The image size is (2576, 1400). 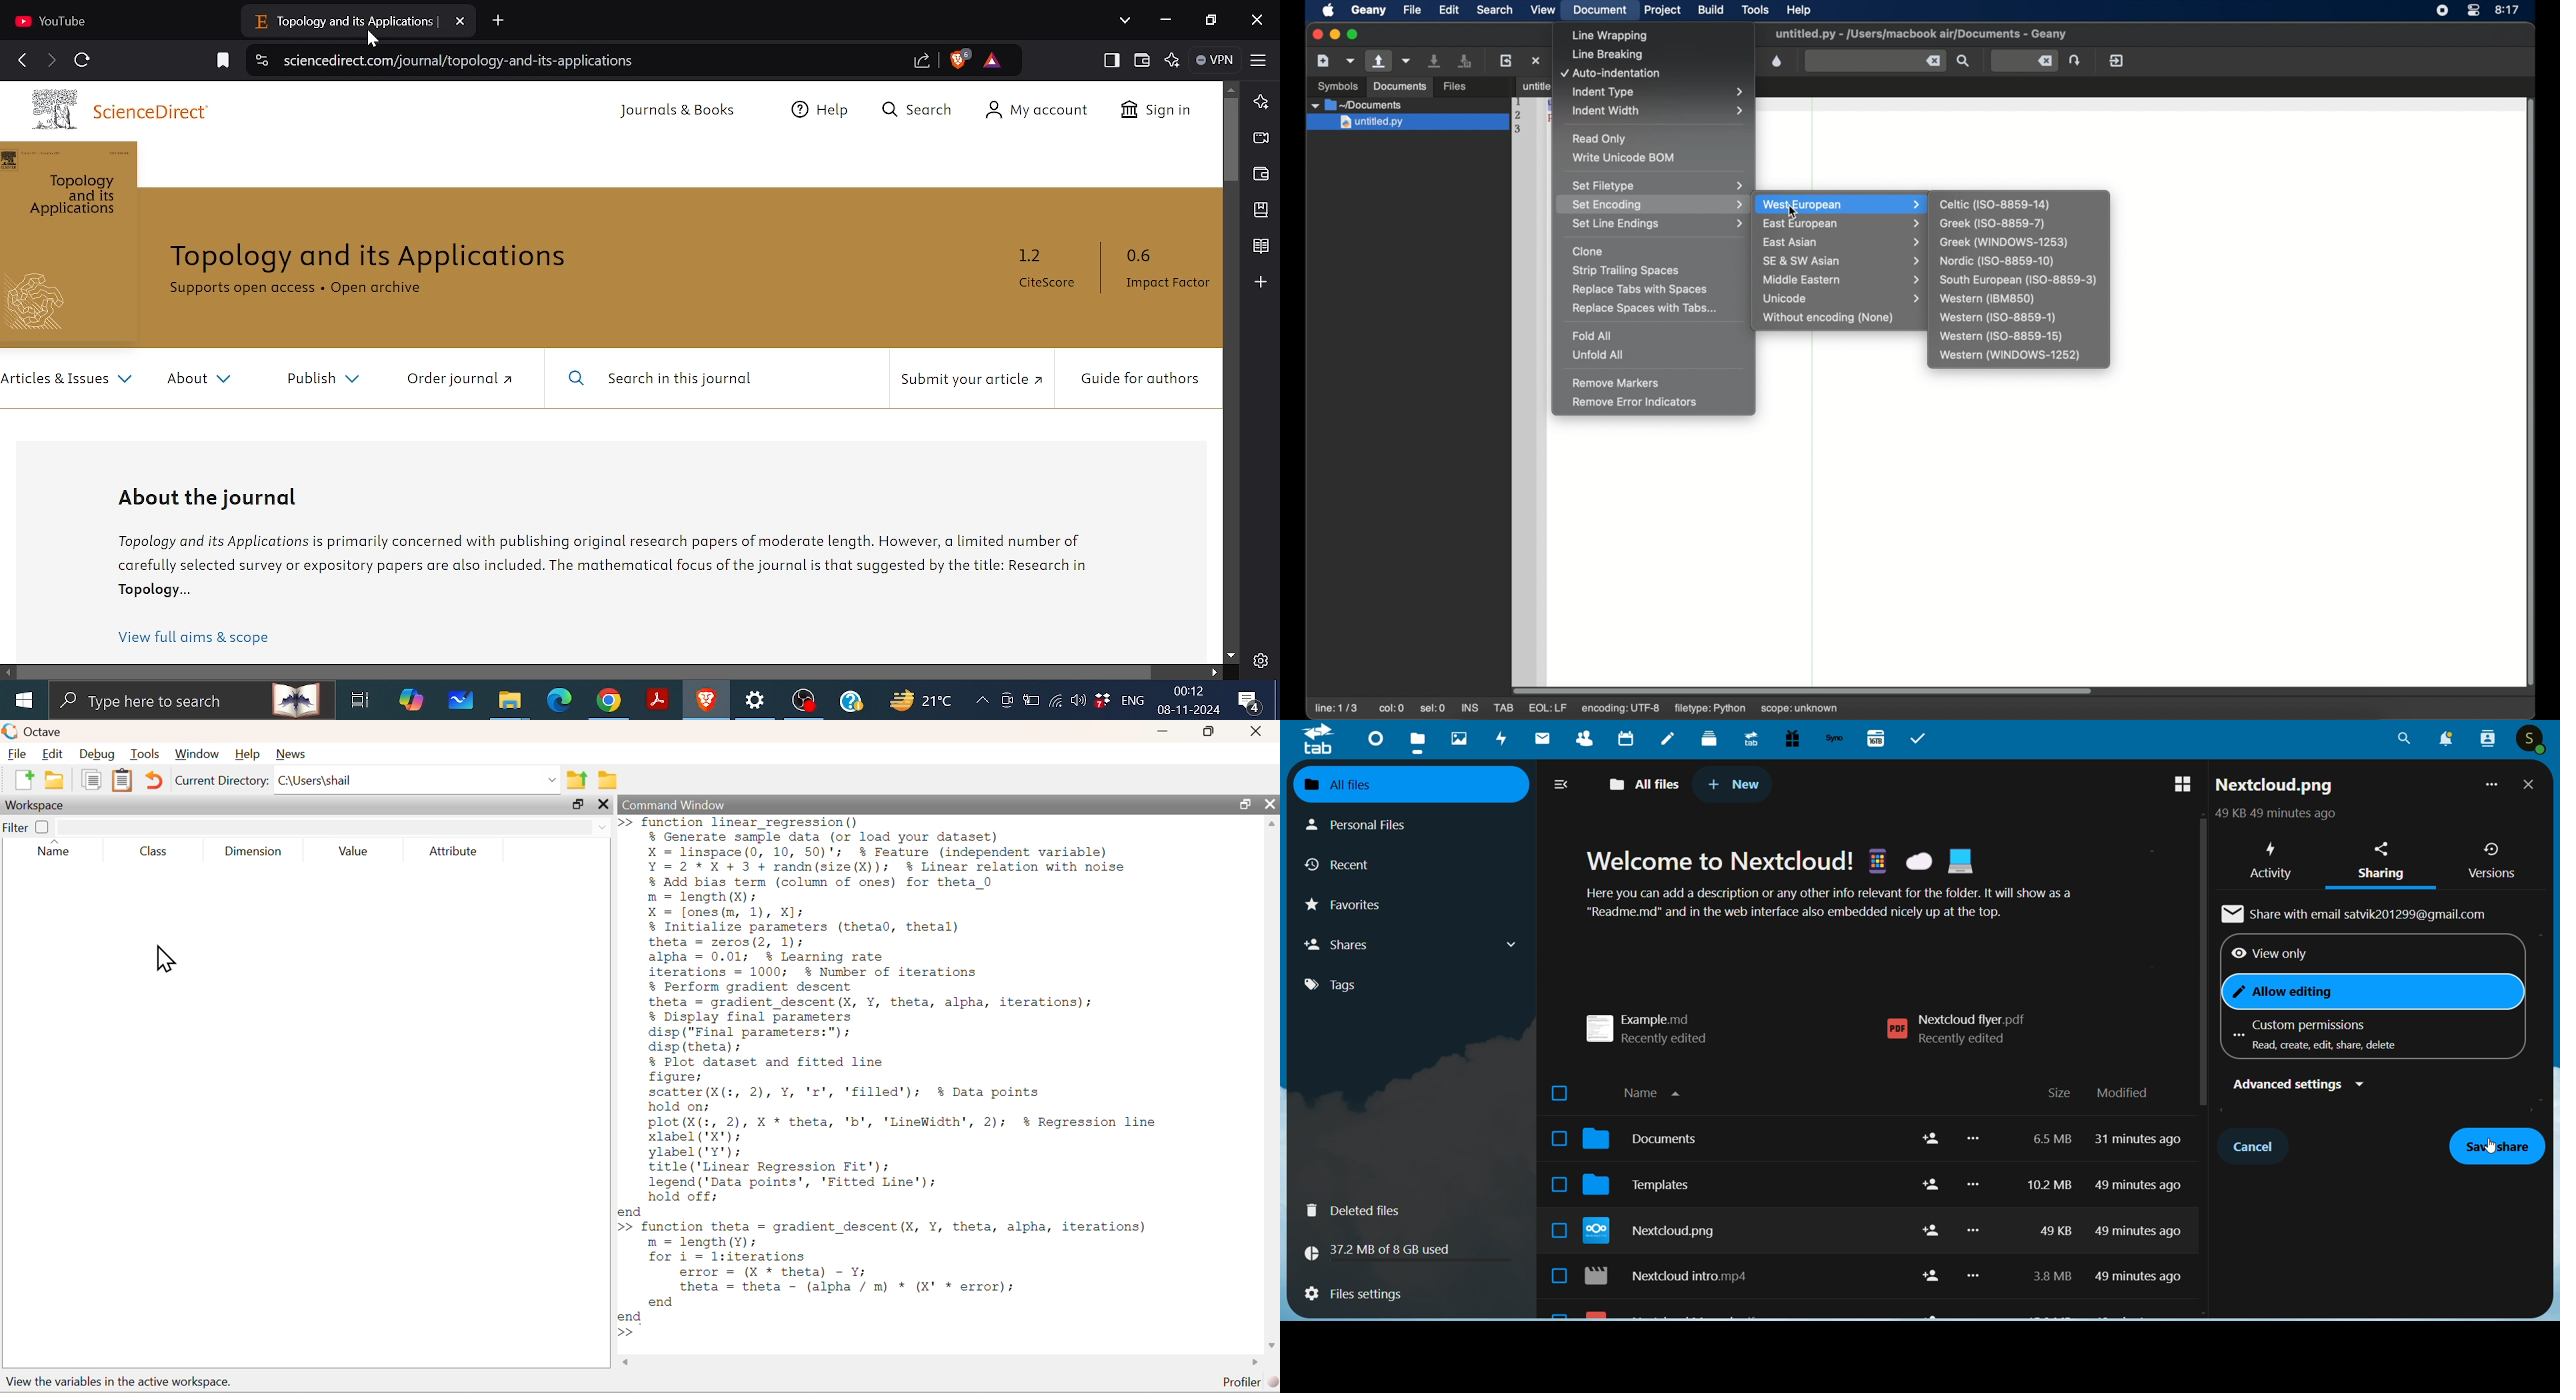 What do you see at coordinates (9, 731) in the screenshot?
I see `logo` at bounding box center [9, 731].